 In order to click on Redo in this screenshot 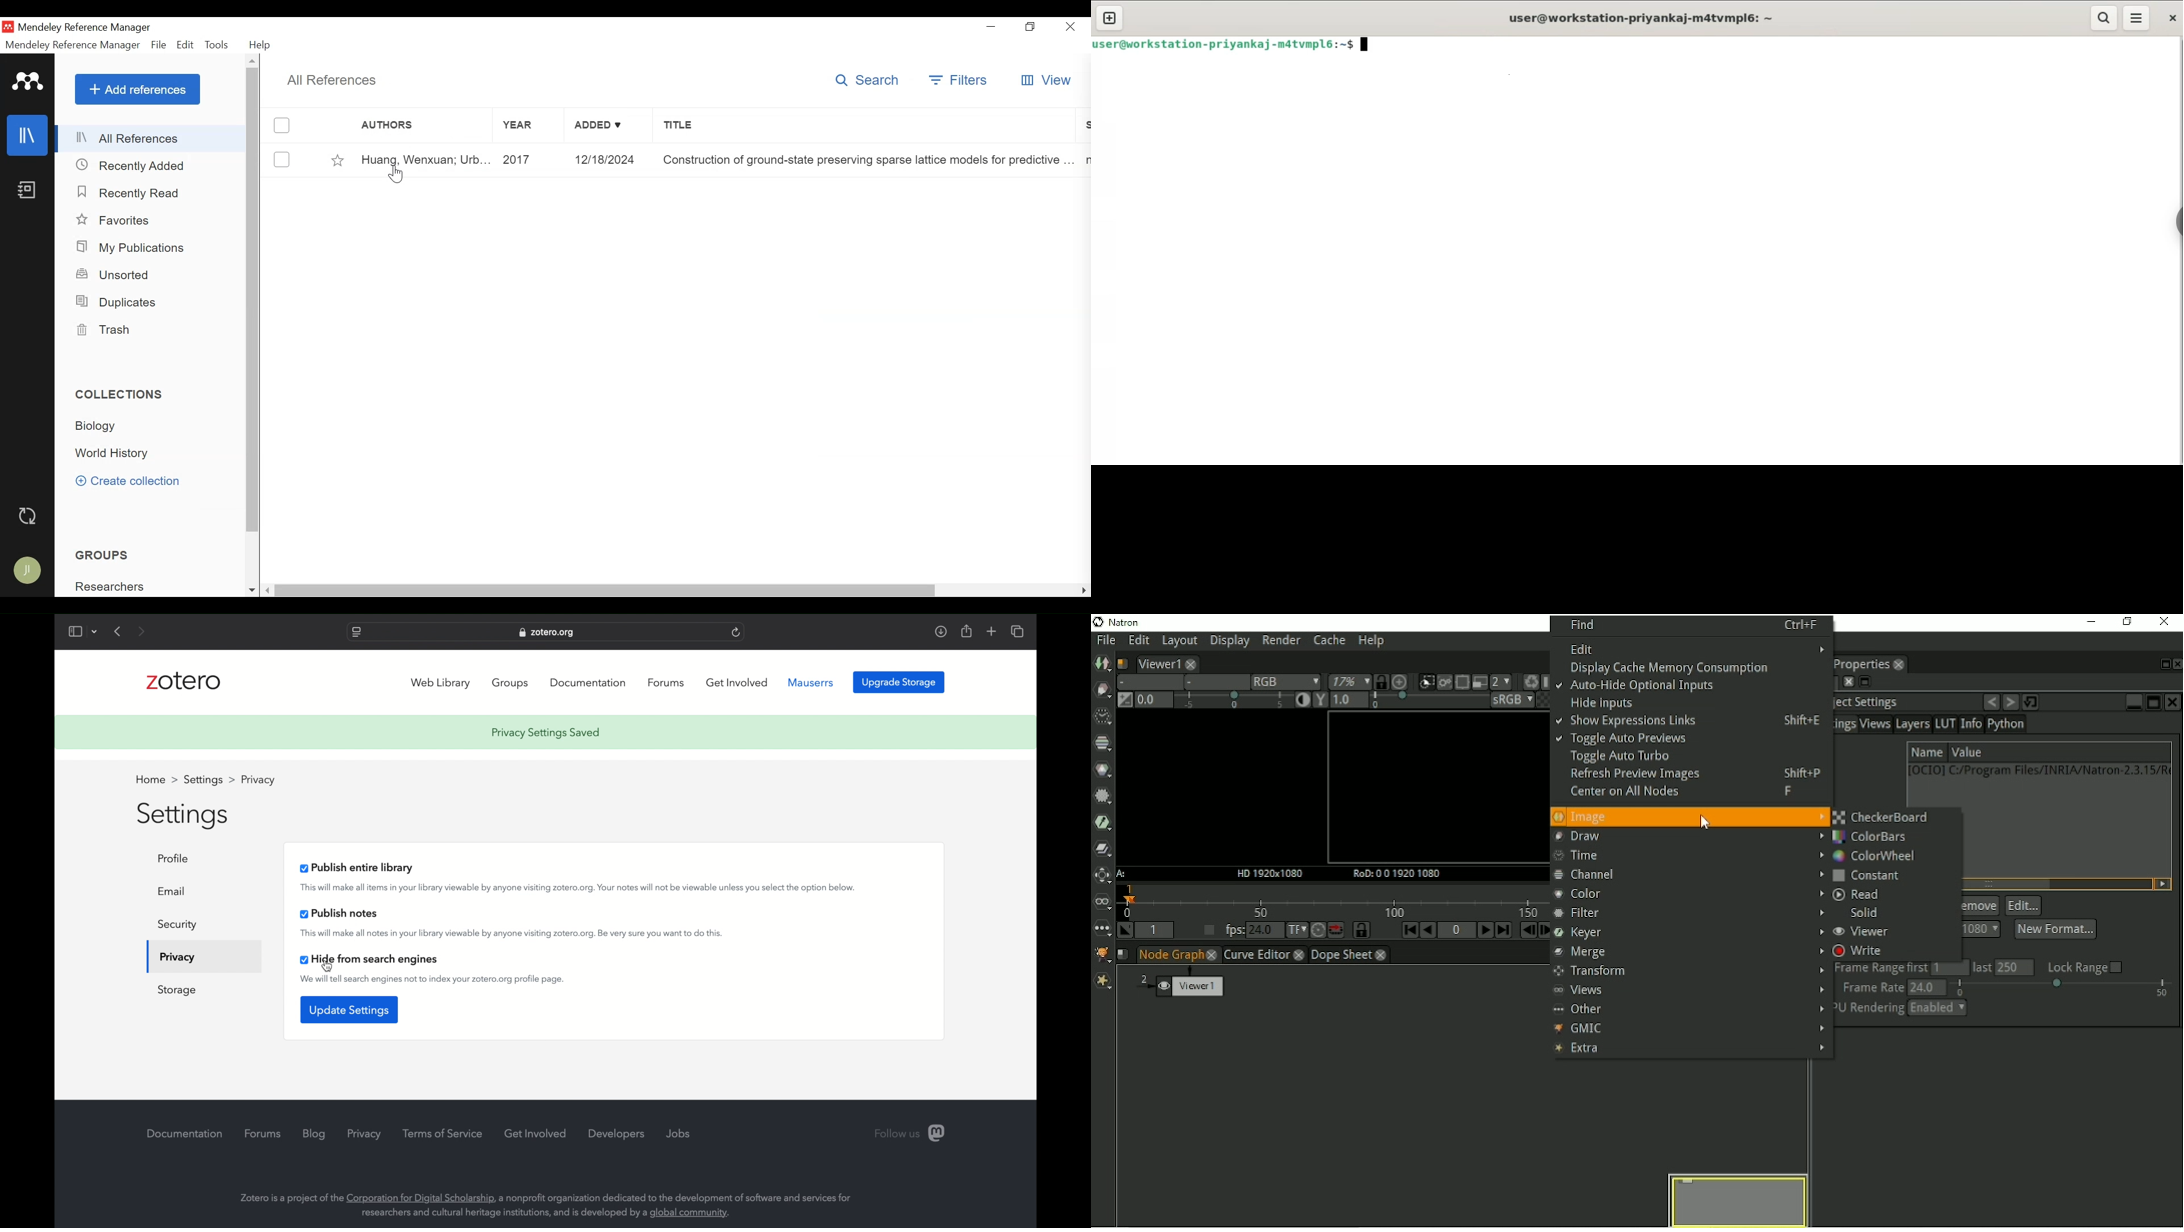, I will do `click(2010, 702)`.